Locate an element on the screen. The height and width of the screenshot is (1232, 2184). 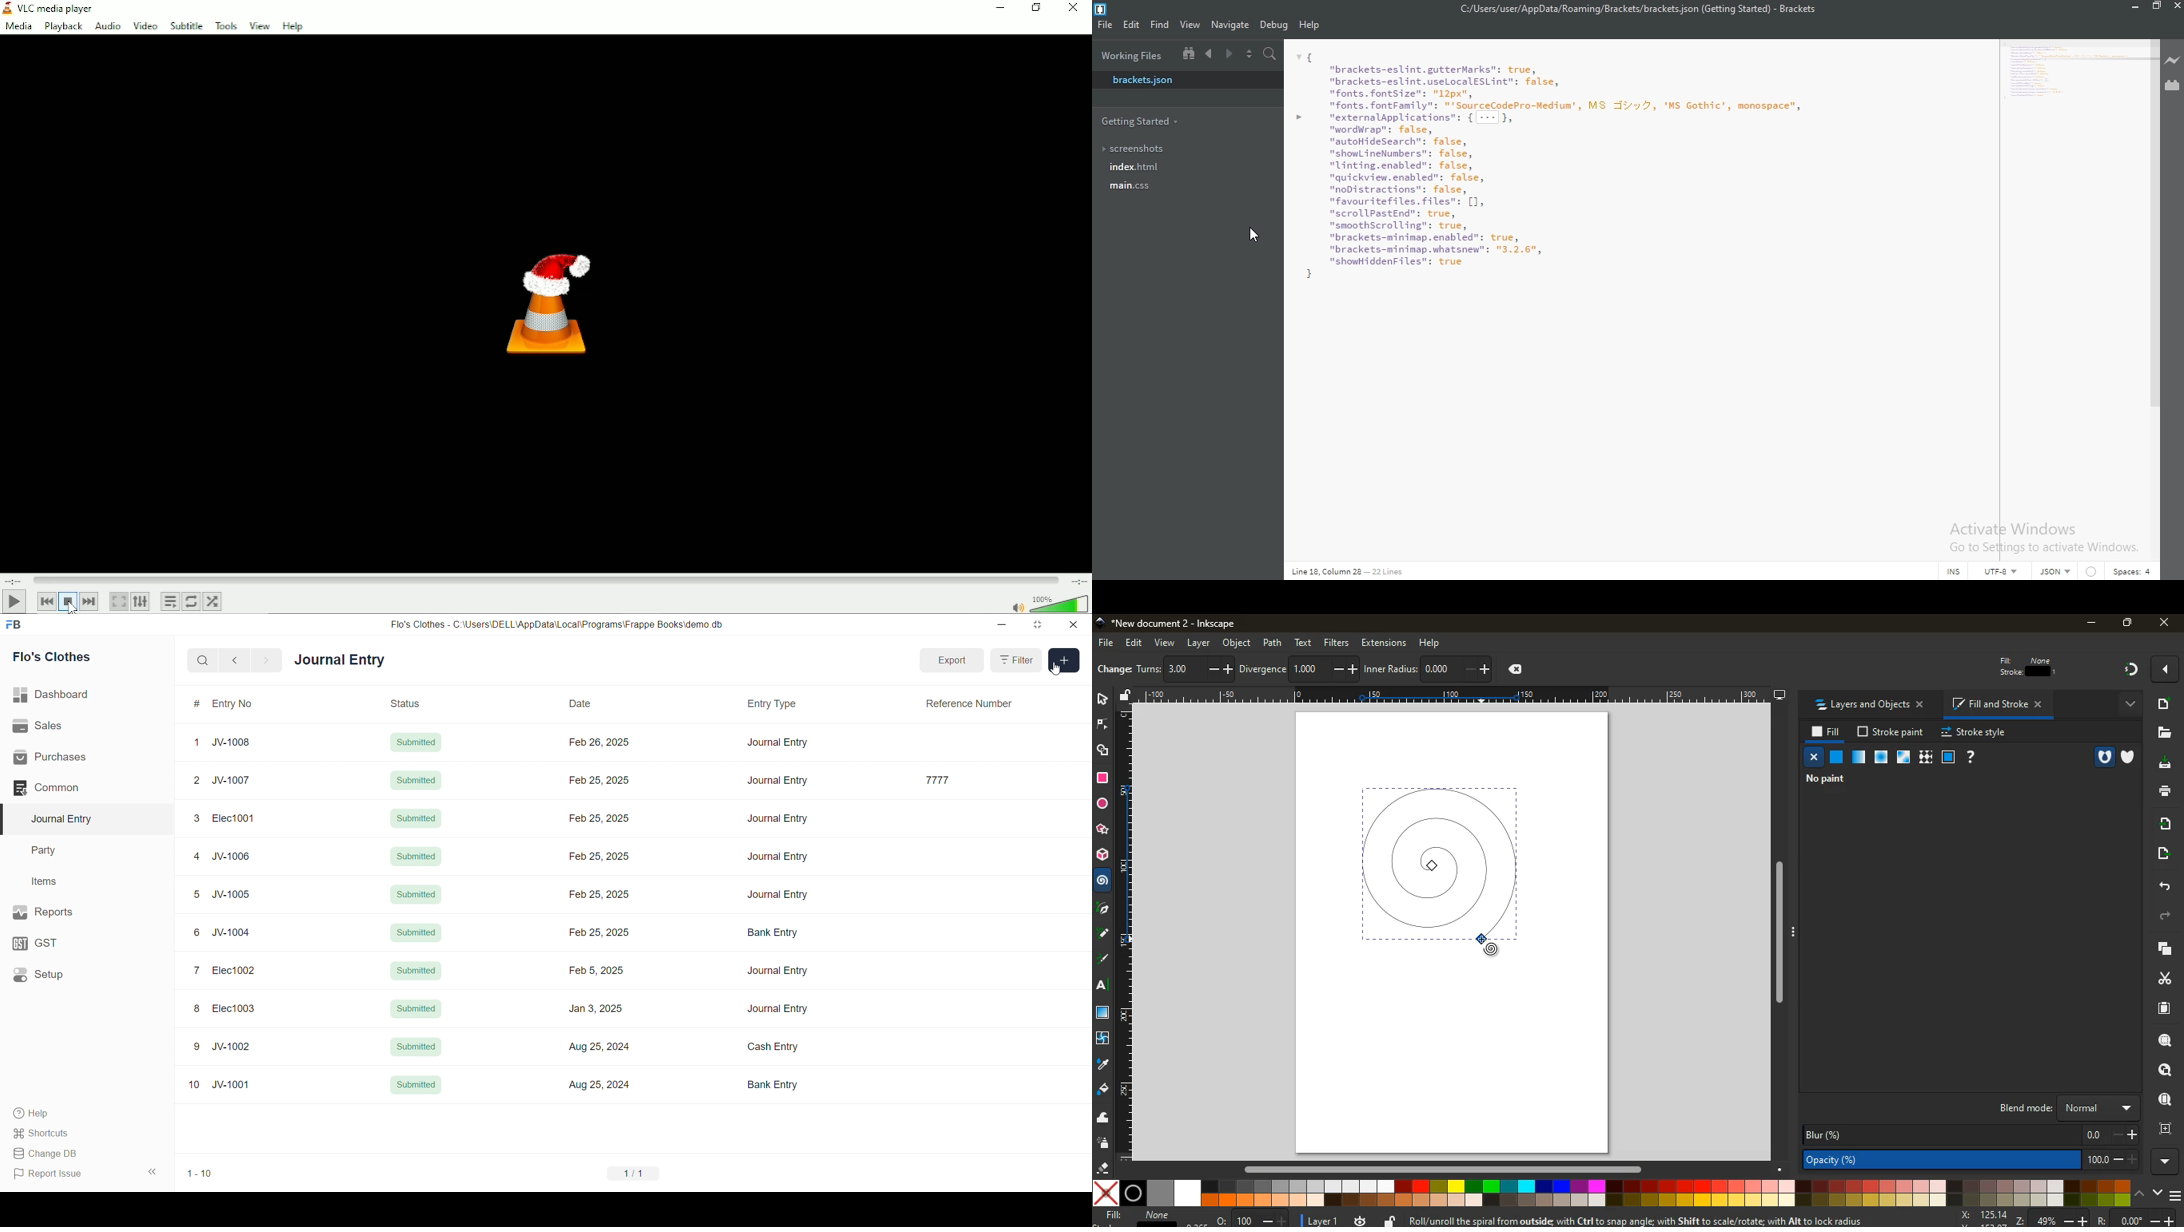
JV-1007 is located at coordinates (233, 781).